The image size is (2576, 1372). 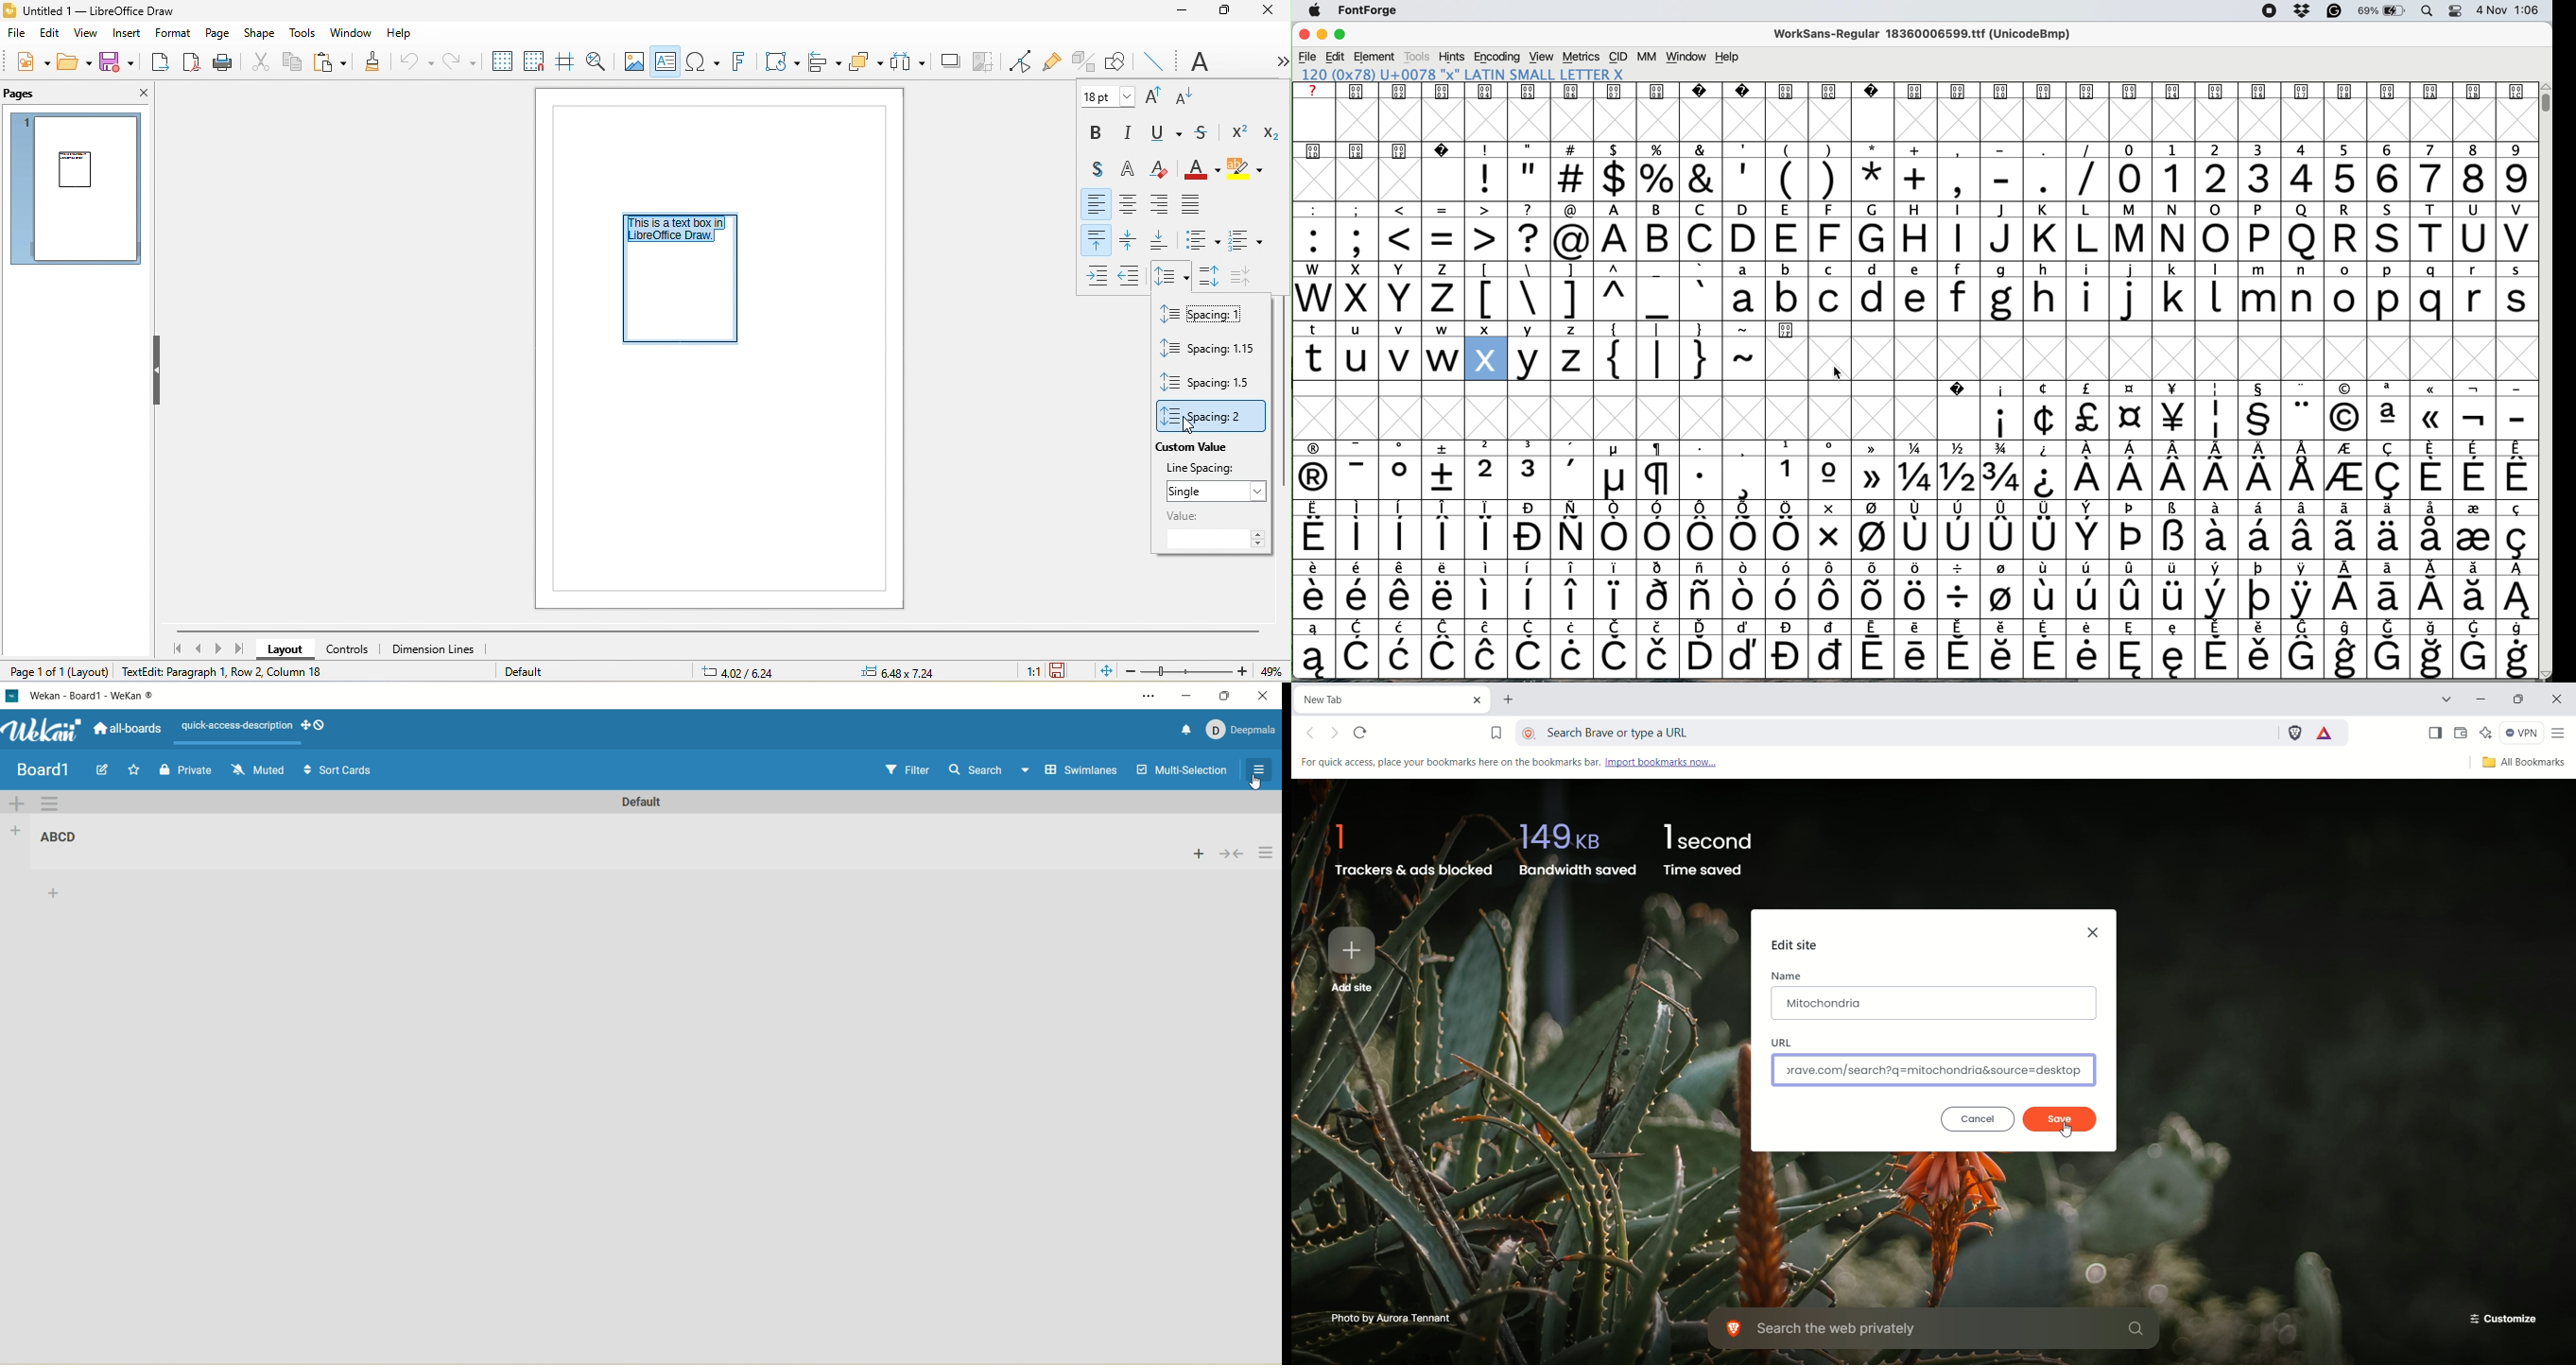 I want to click on snap to grid, so click(x=532, y=62).